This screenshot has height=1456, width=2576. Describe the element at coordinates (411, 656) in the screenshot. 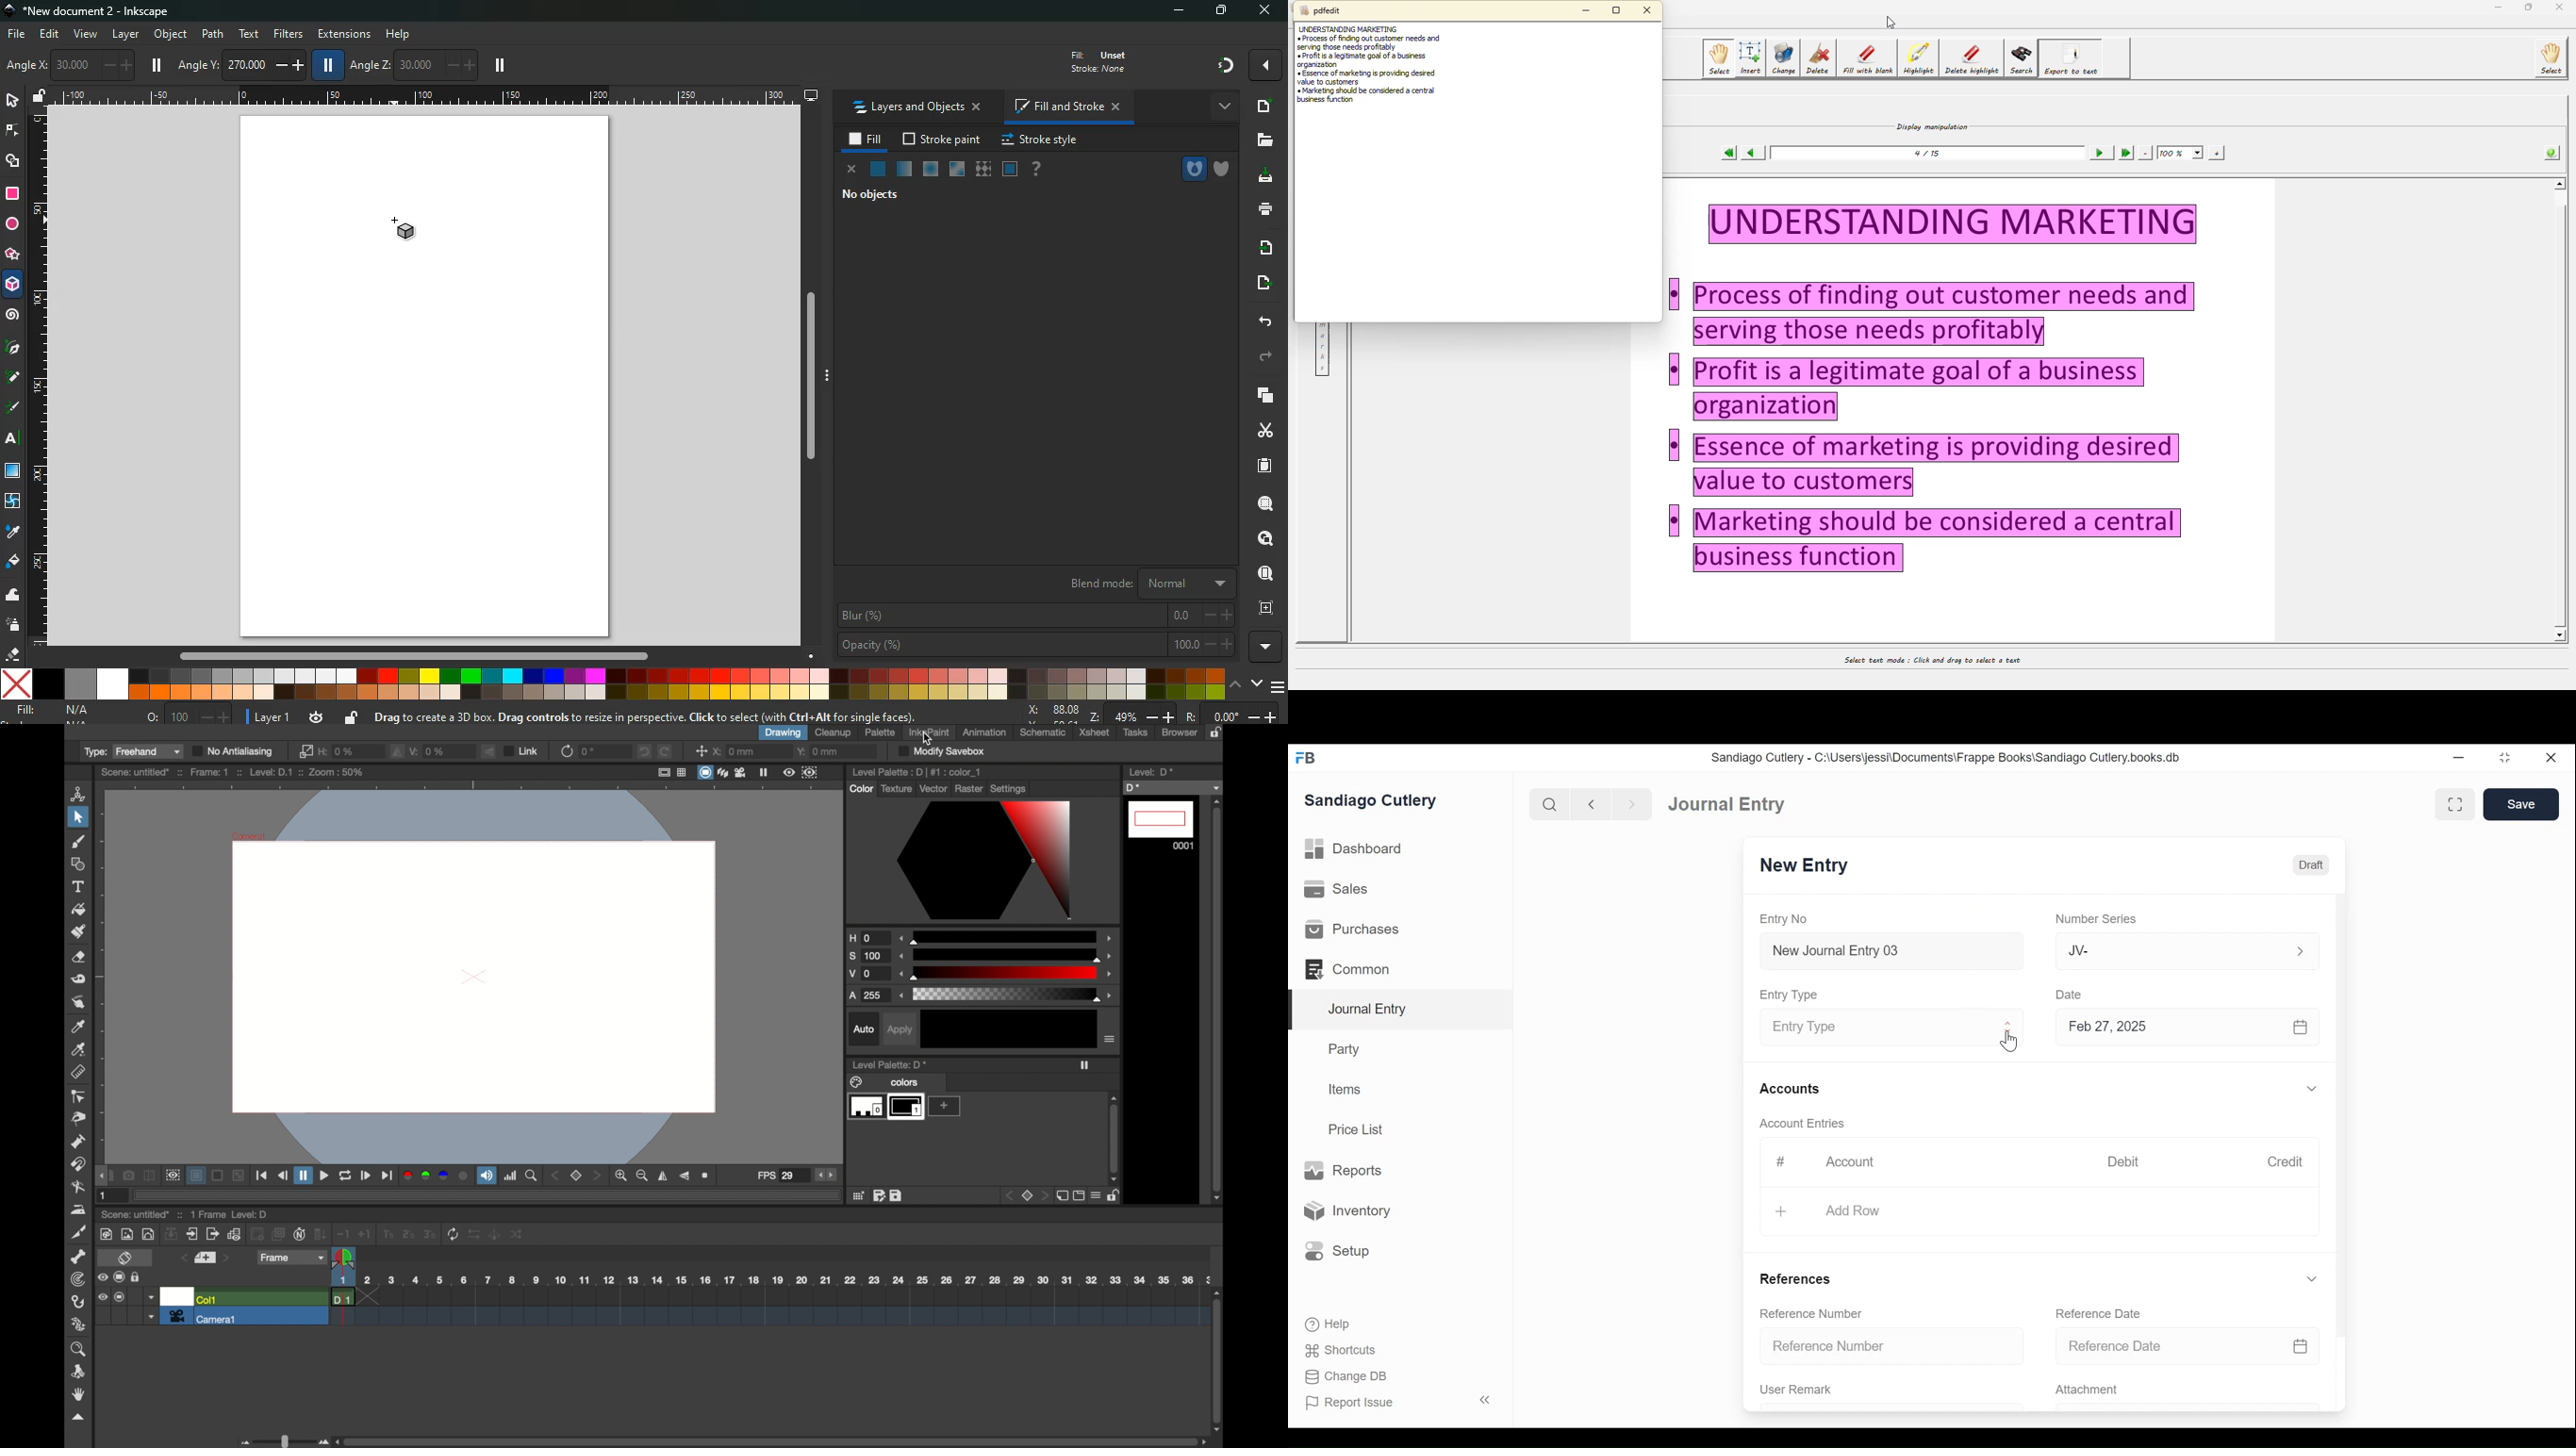

I see `Scroll bar` at that location.